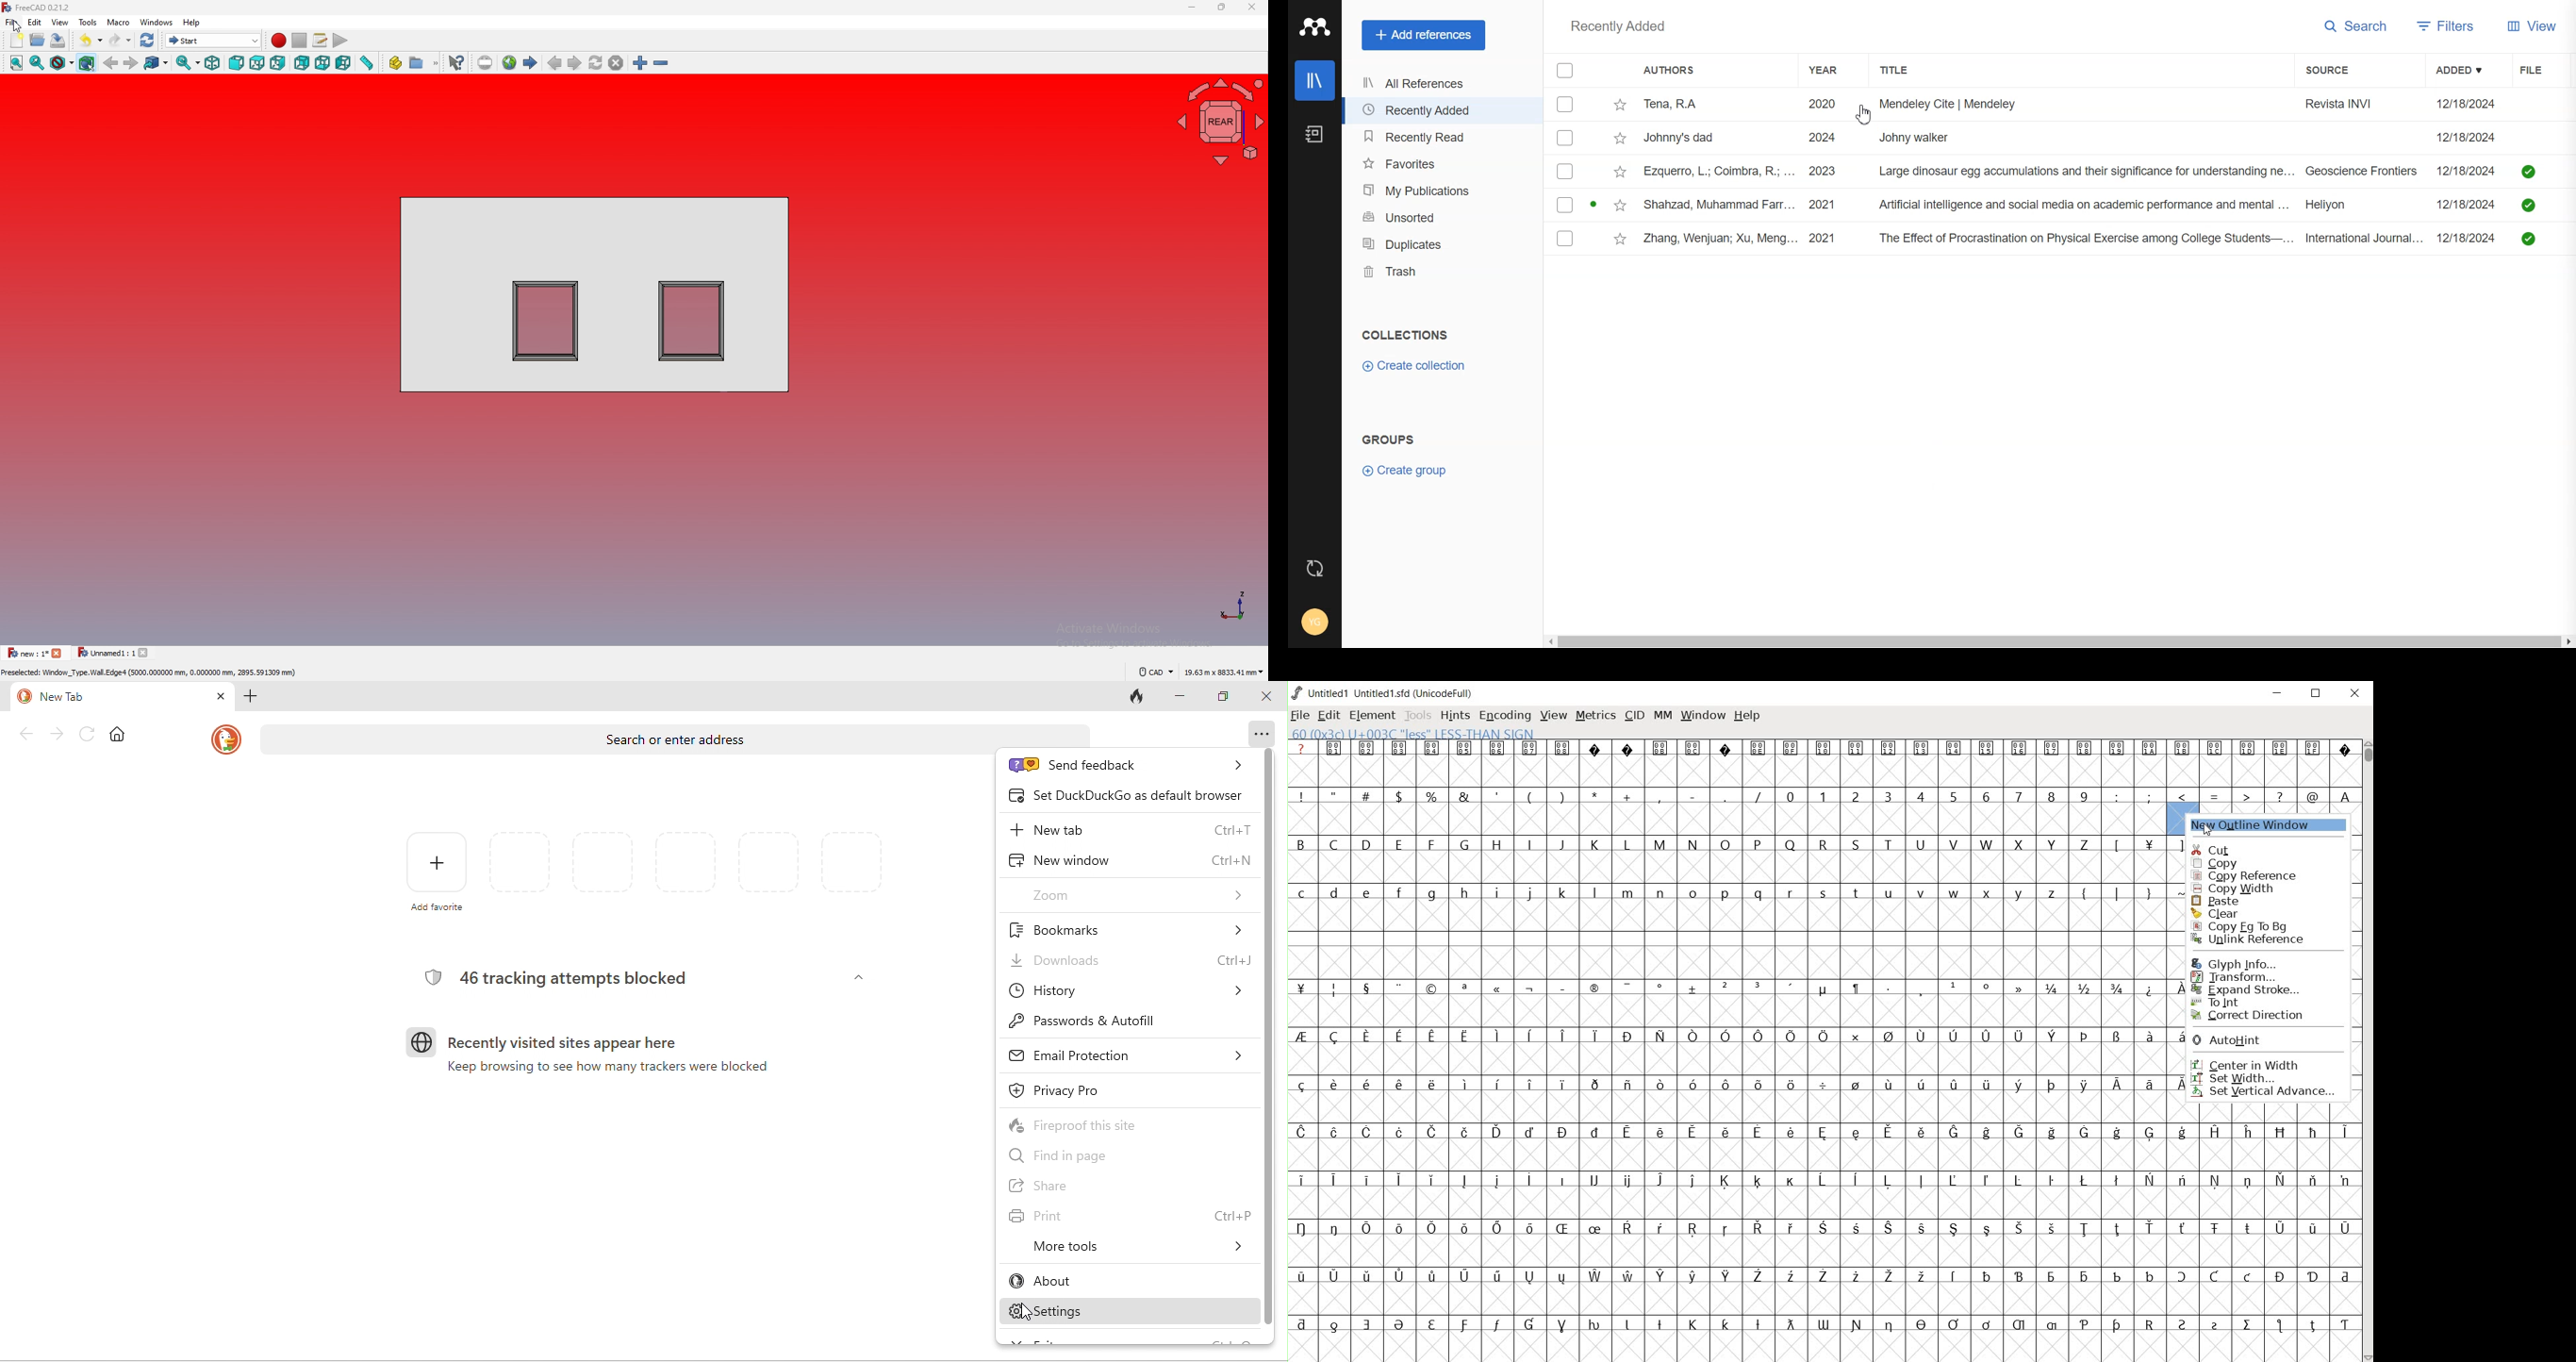 The image size is (2576, 1372). Describe the element at coordinates (152, 673) in the screenshot. I see `Preselected: Window_Type.Wall.Edge4 (5000.000000 mm, 0.000000 mm, 2895.591309 mm)` at that location.